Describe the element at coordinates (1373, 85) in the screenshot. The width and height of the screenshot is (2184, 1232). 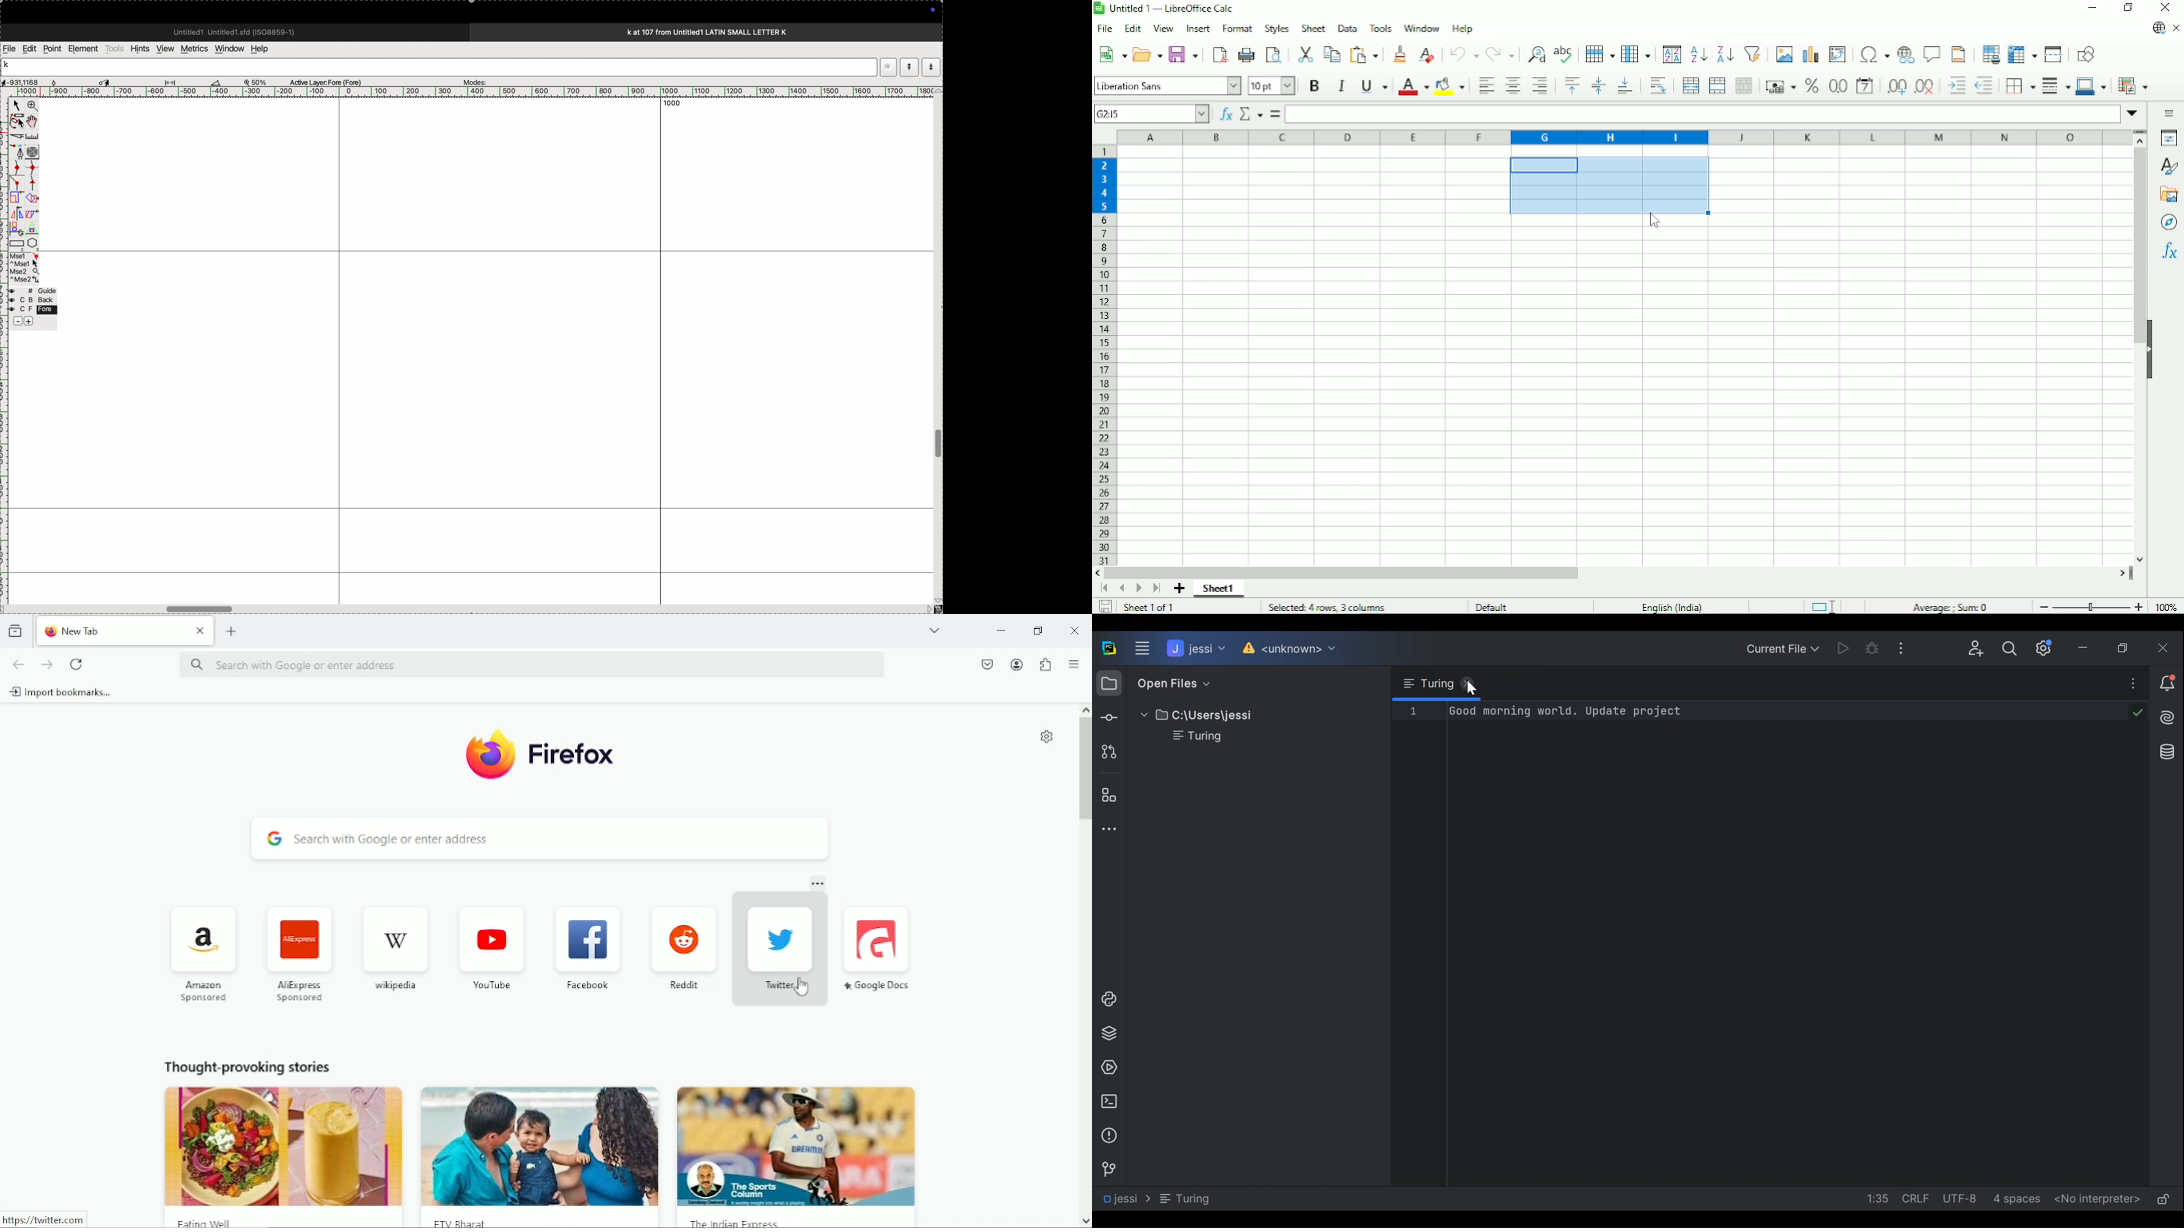
I see `Underline` at that location.